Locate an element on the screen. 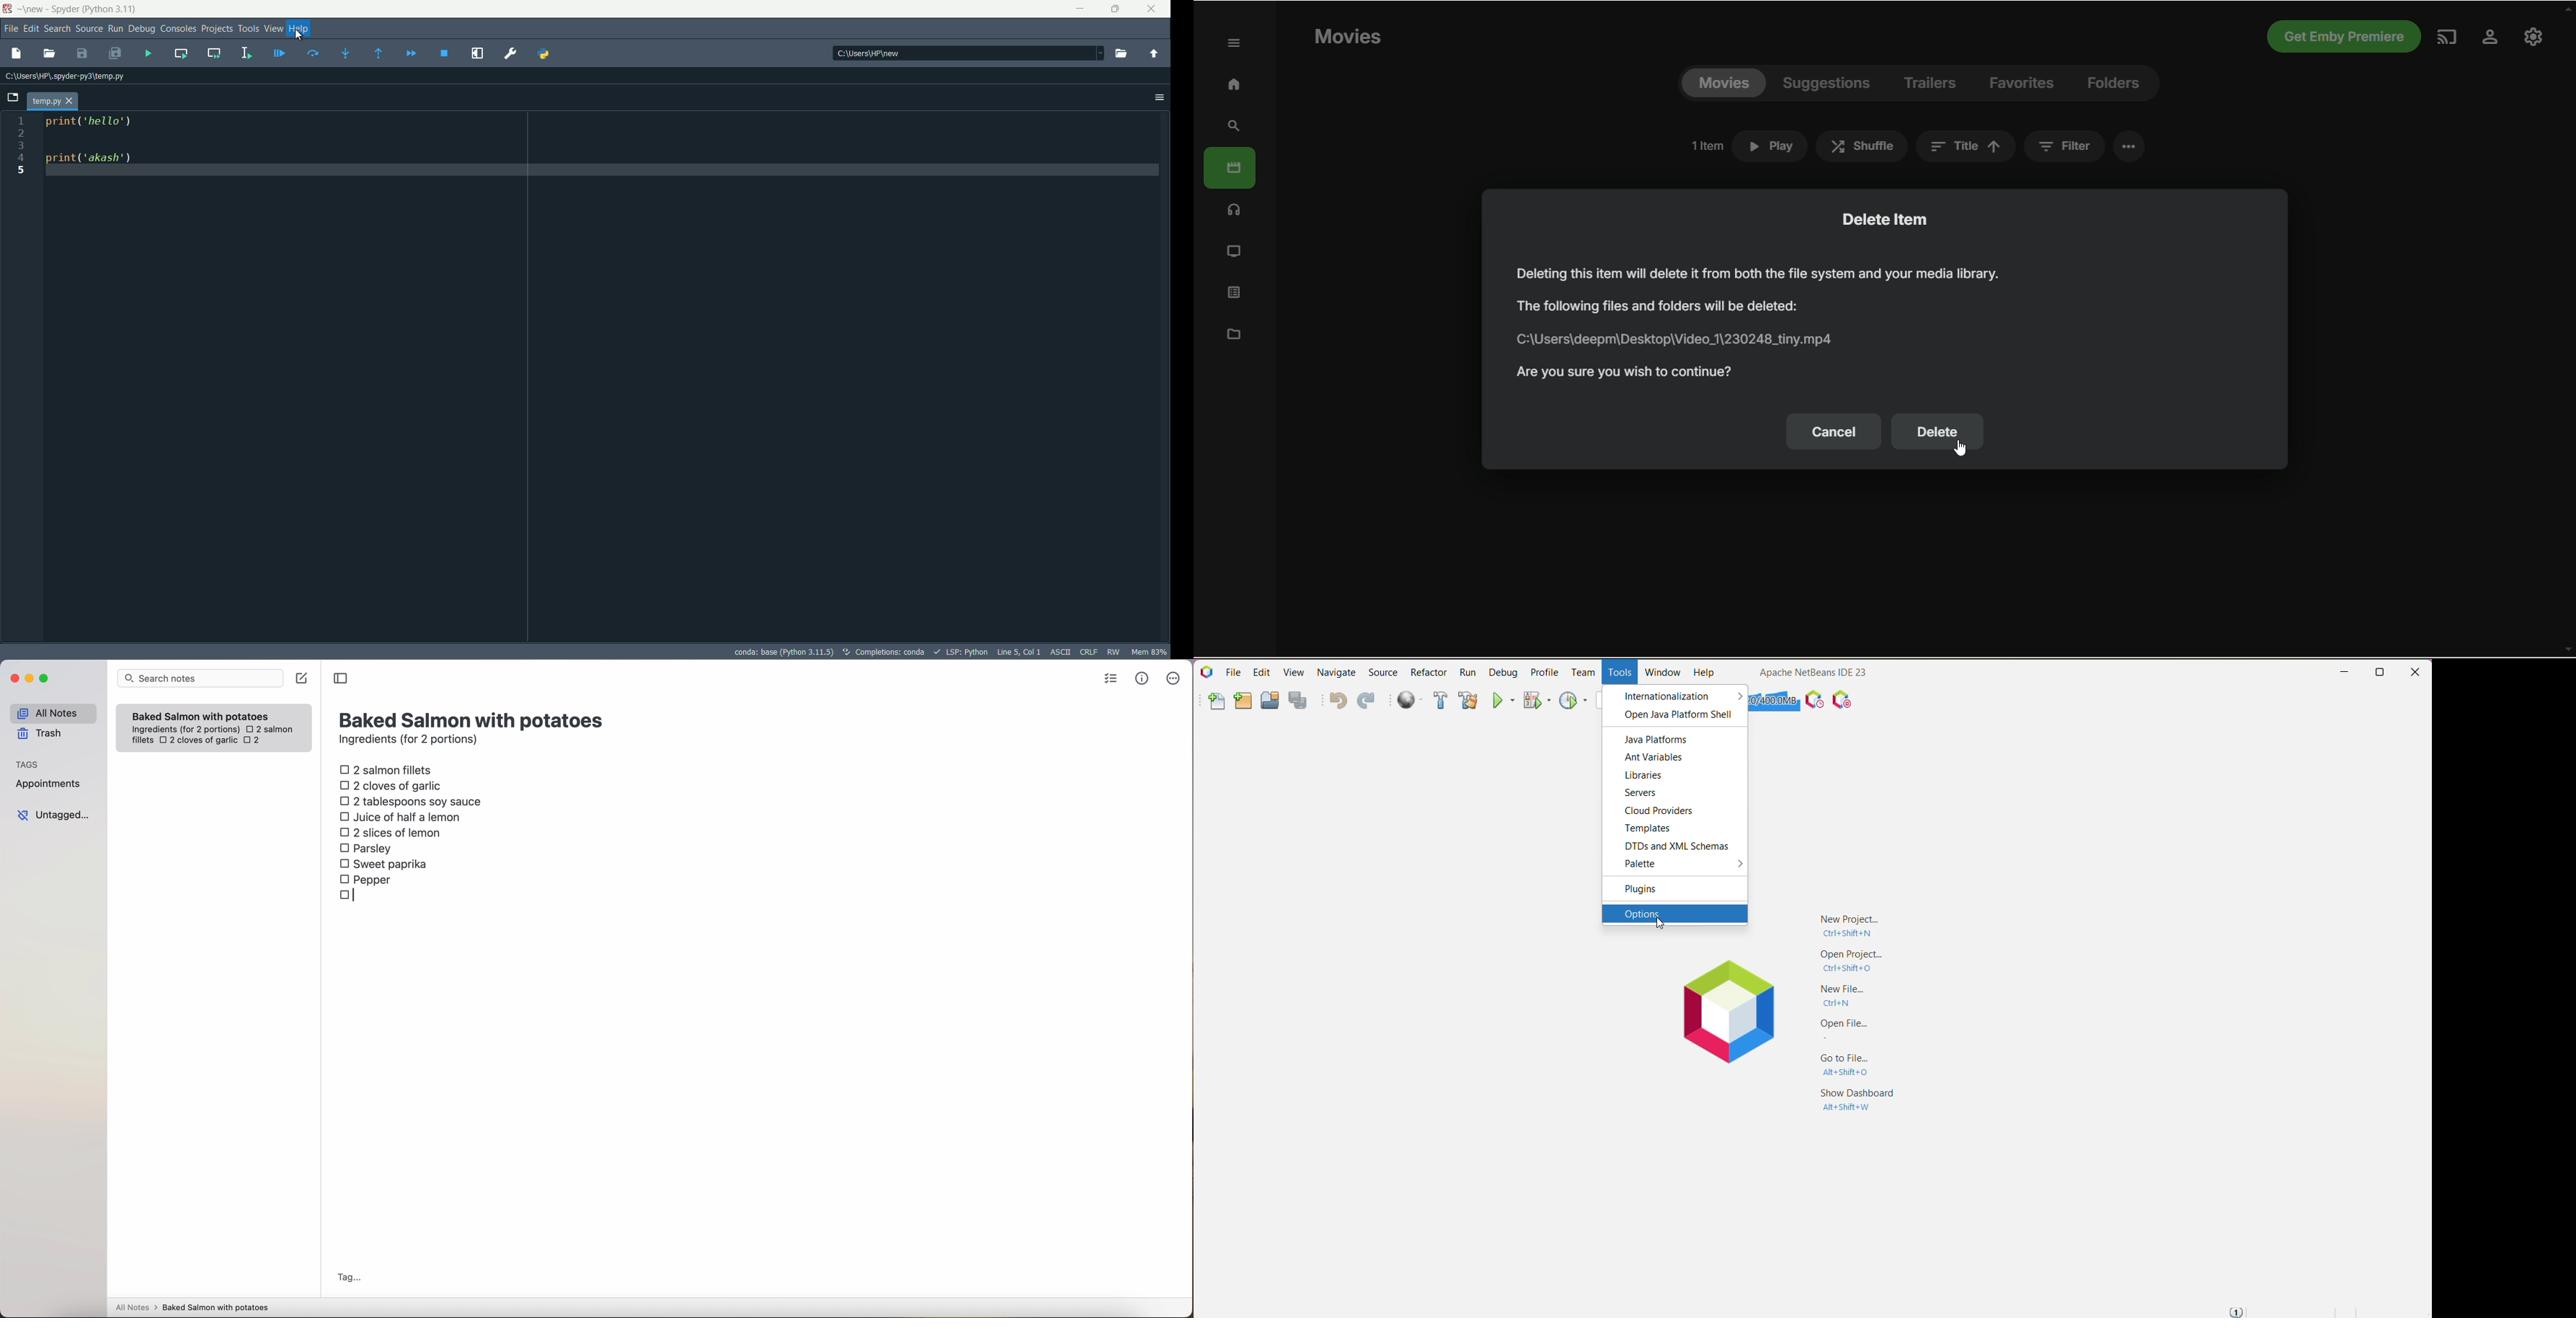  ingredientes (for 2 portions) is located at coordinates (184, 730).